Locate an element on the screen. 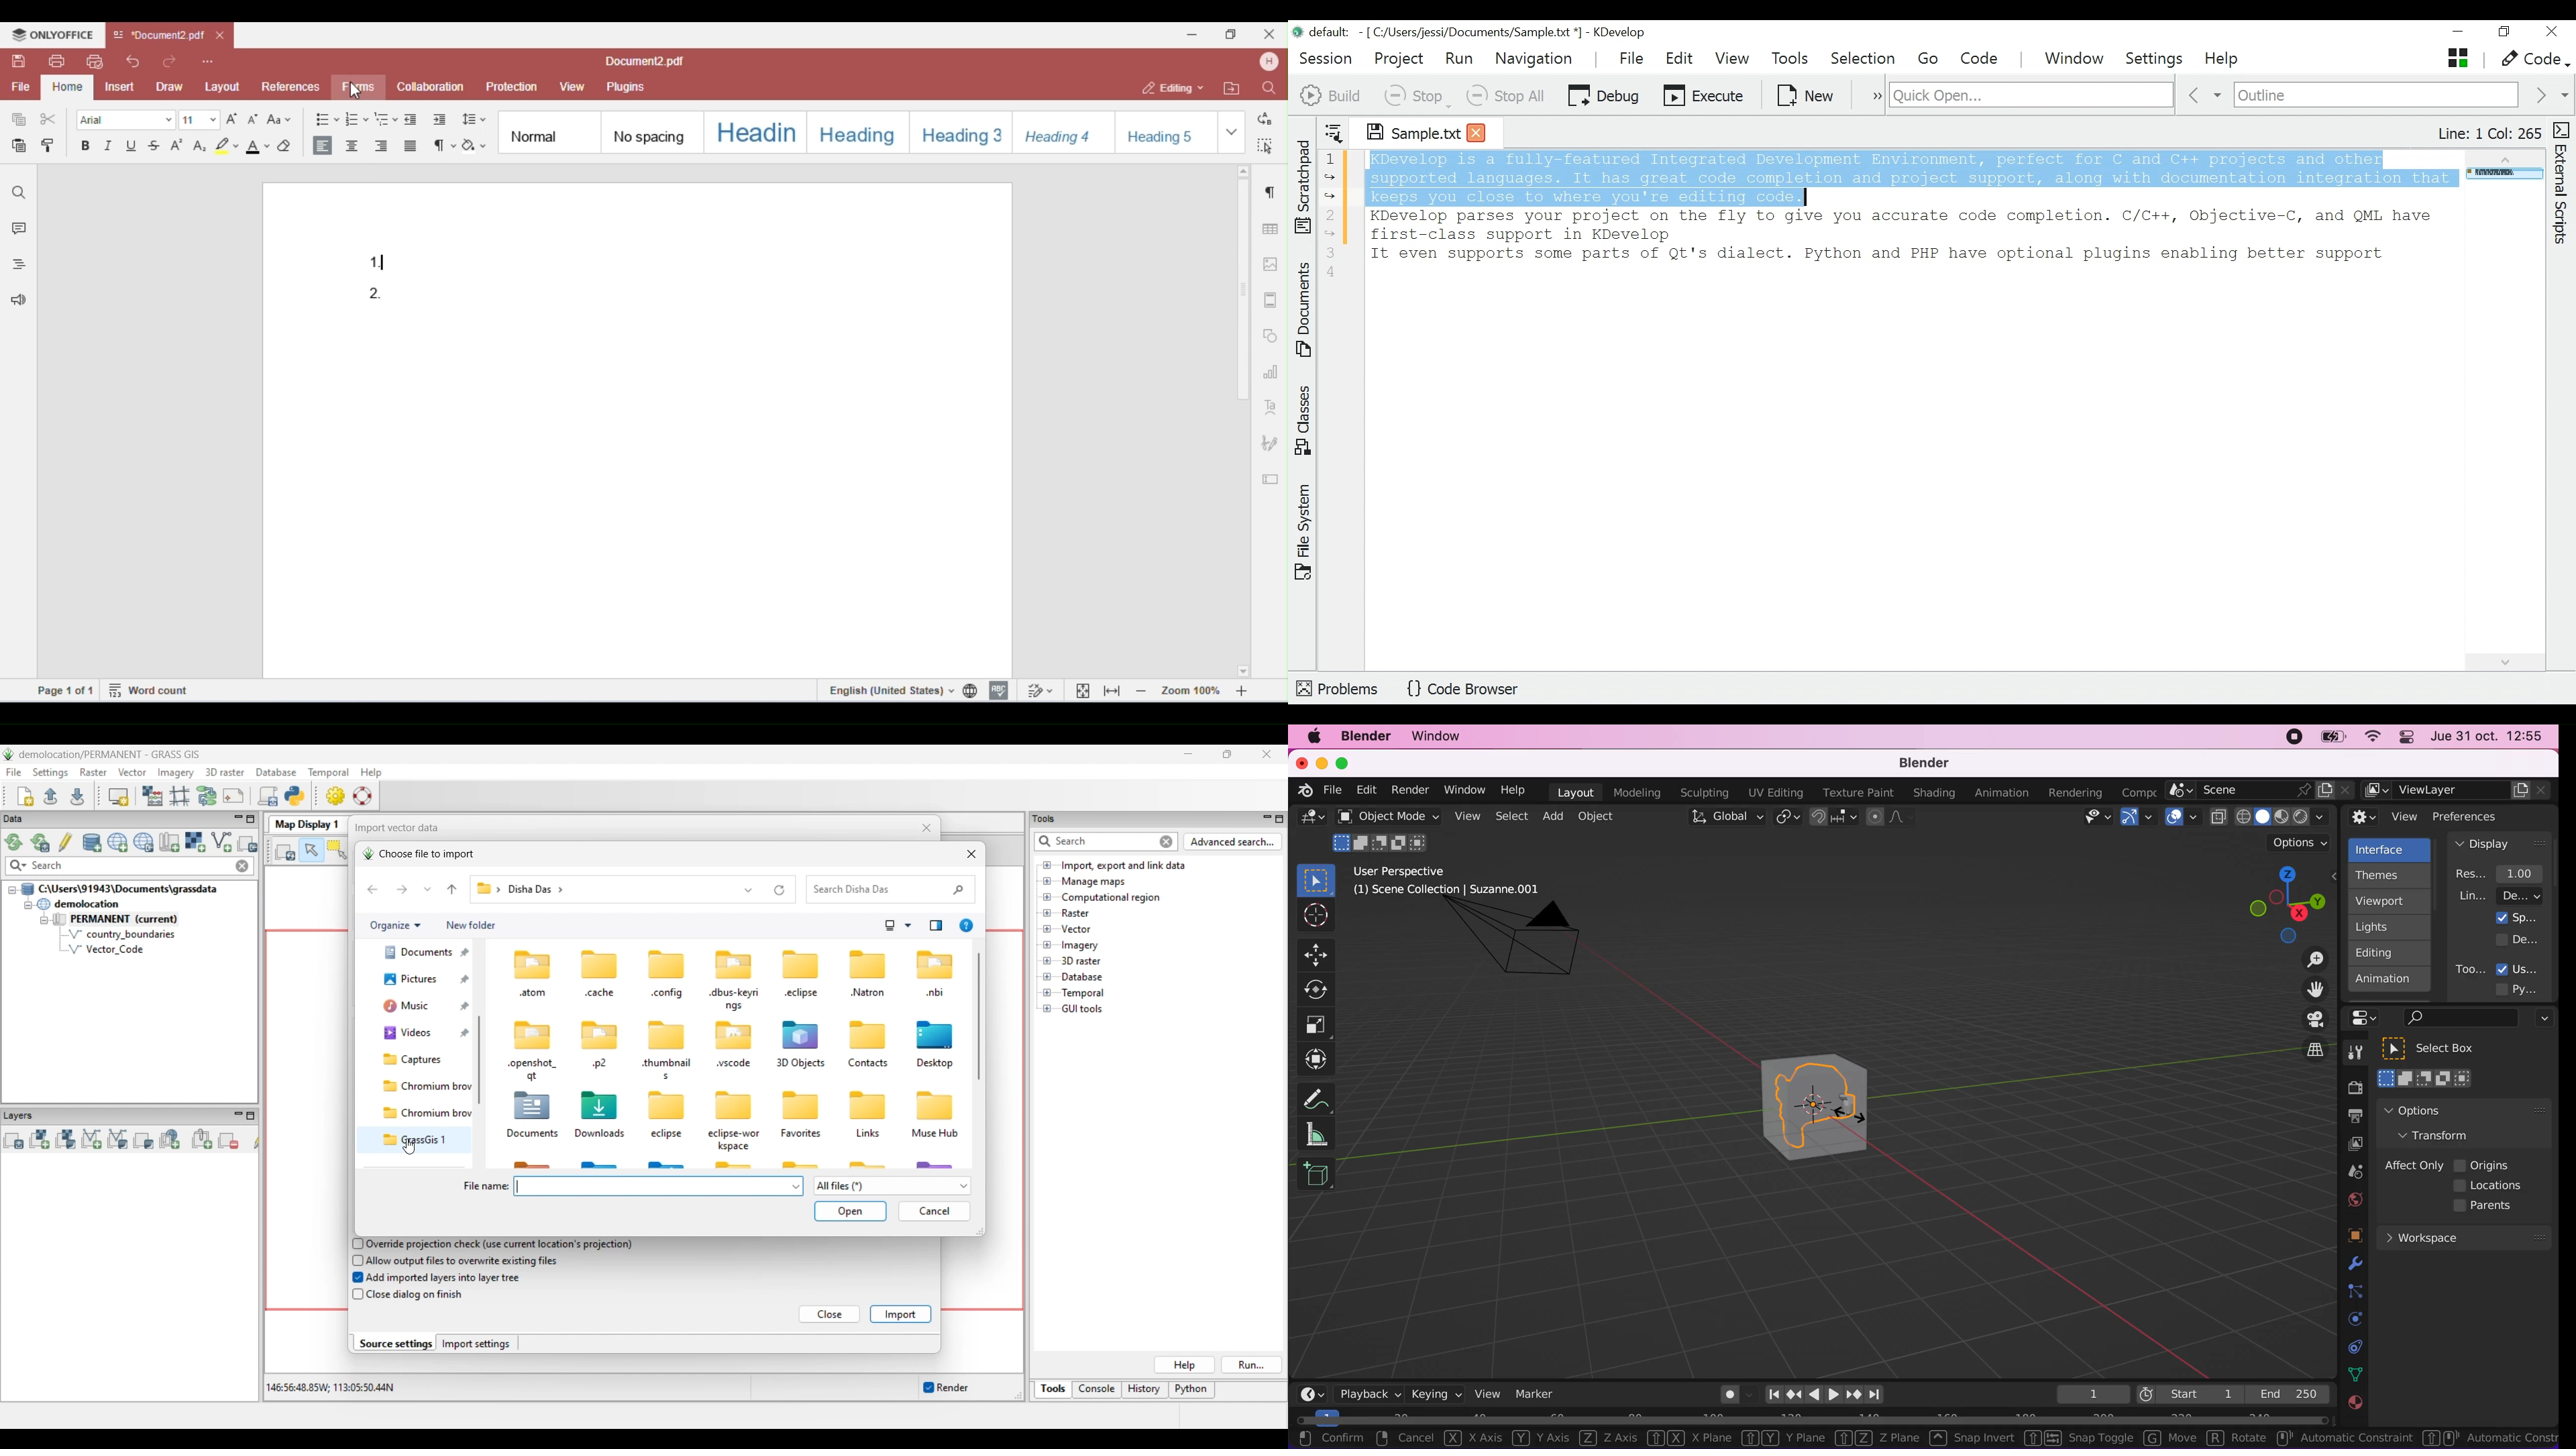  mac logo is located at coordinates (1313, 737).